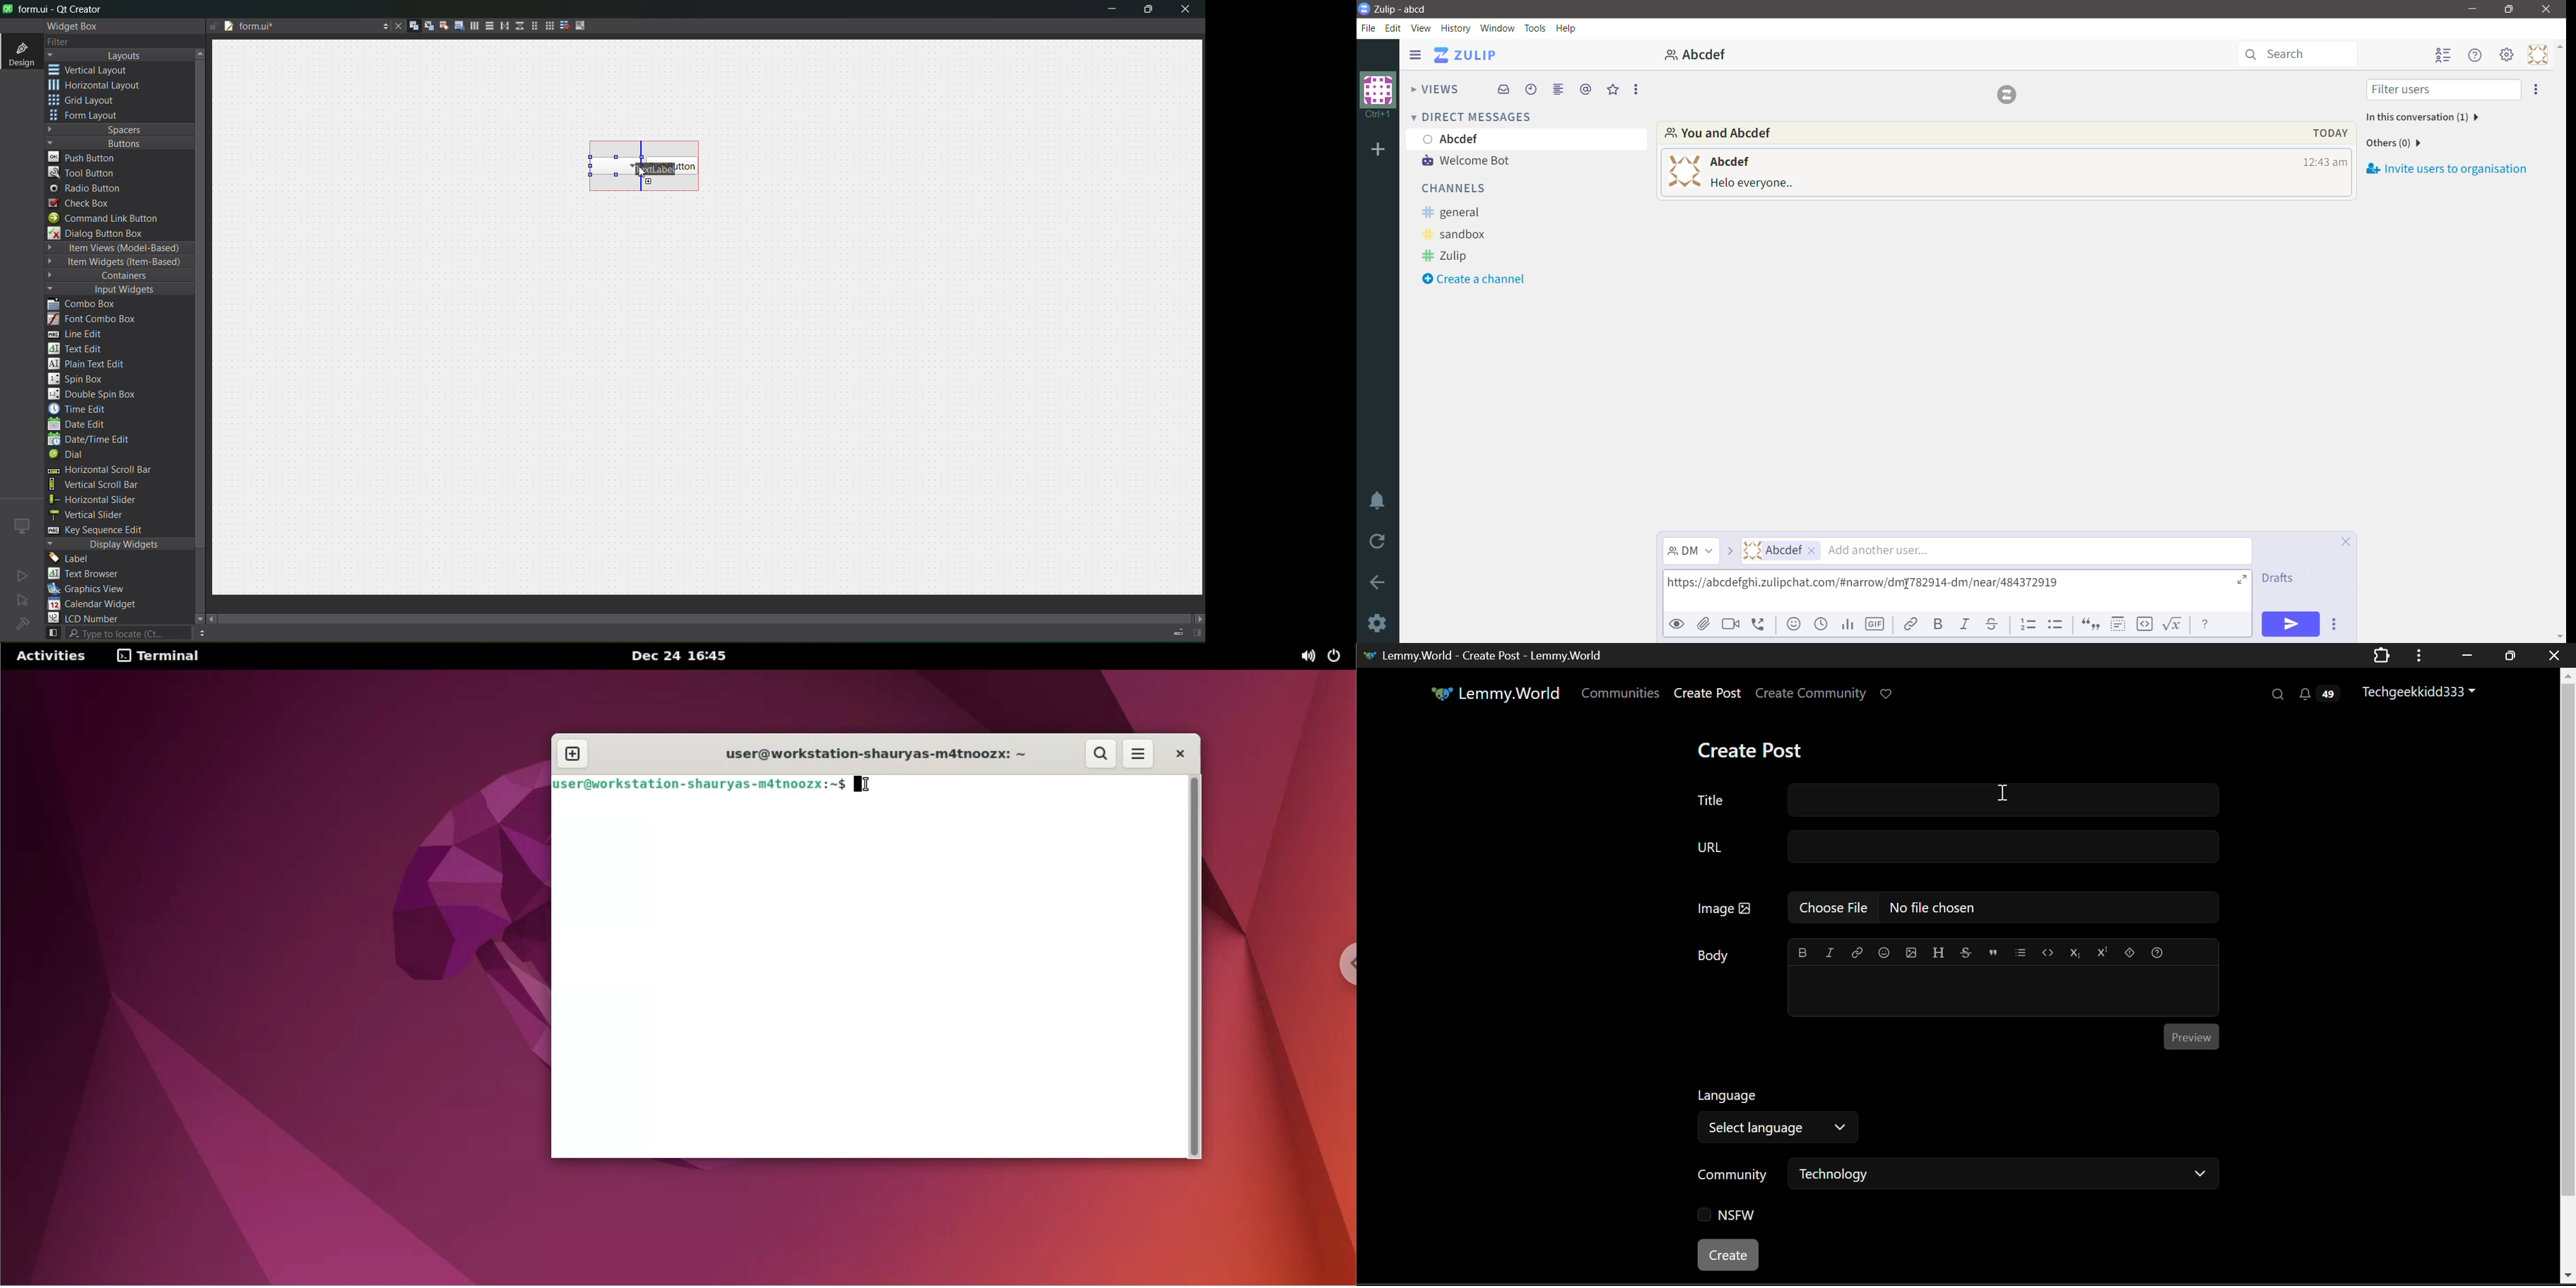  Describe the element at coordinates (2119, 624) in the screenshot. I see `Spoiler` at that location.